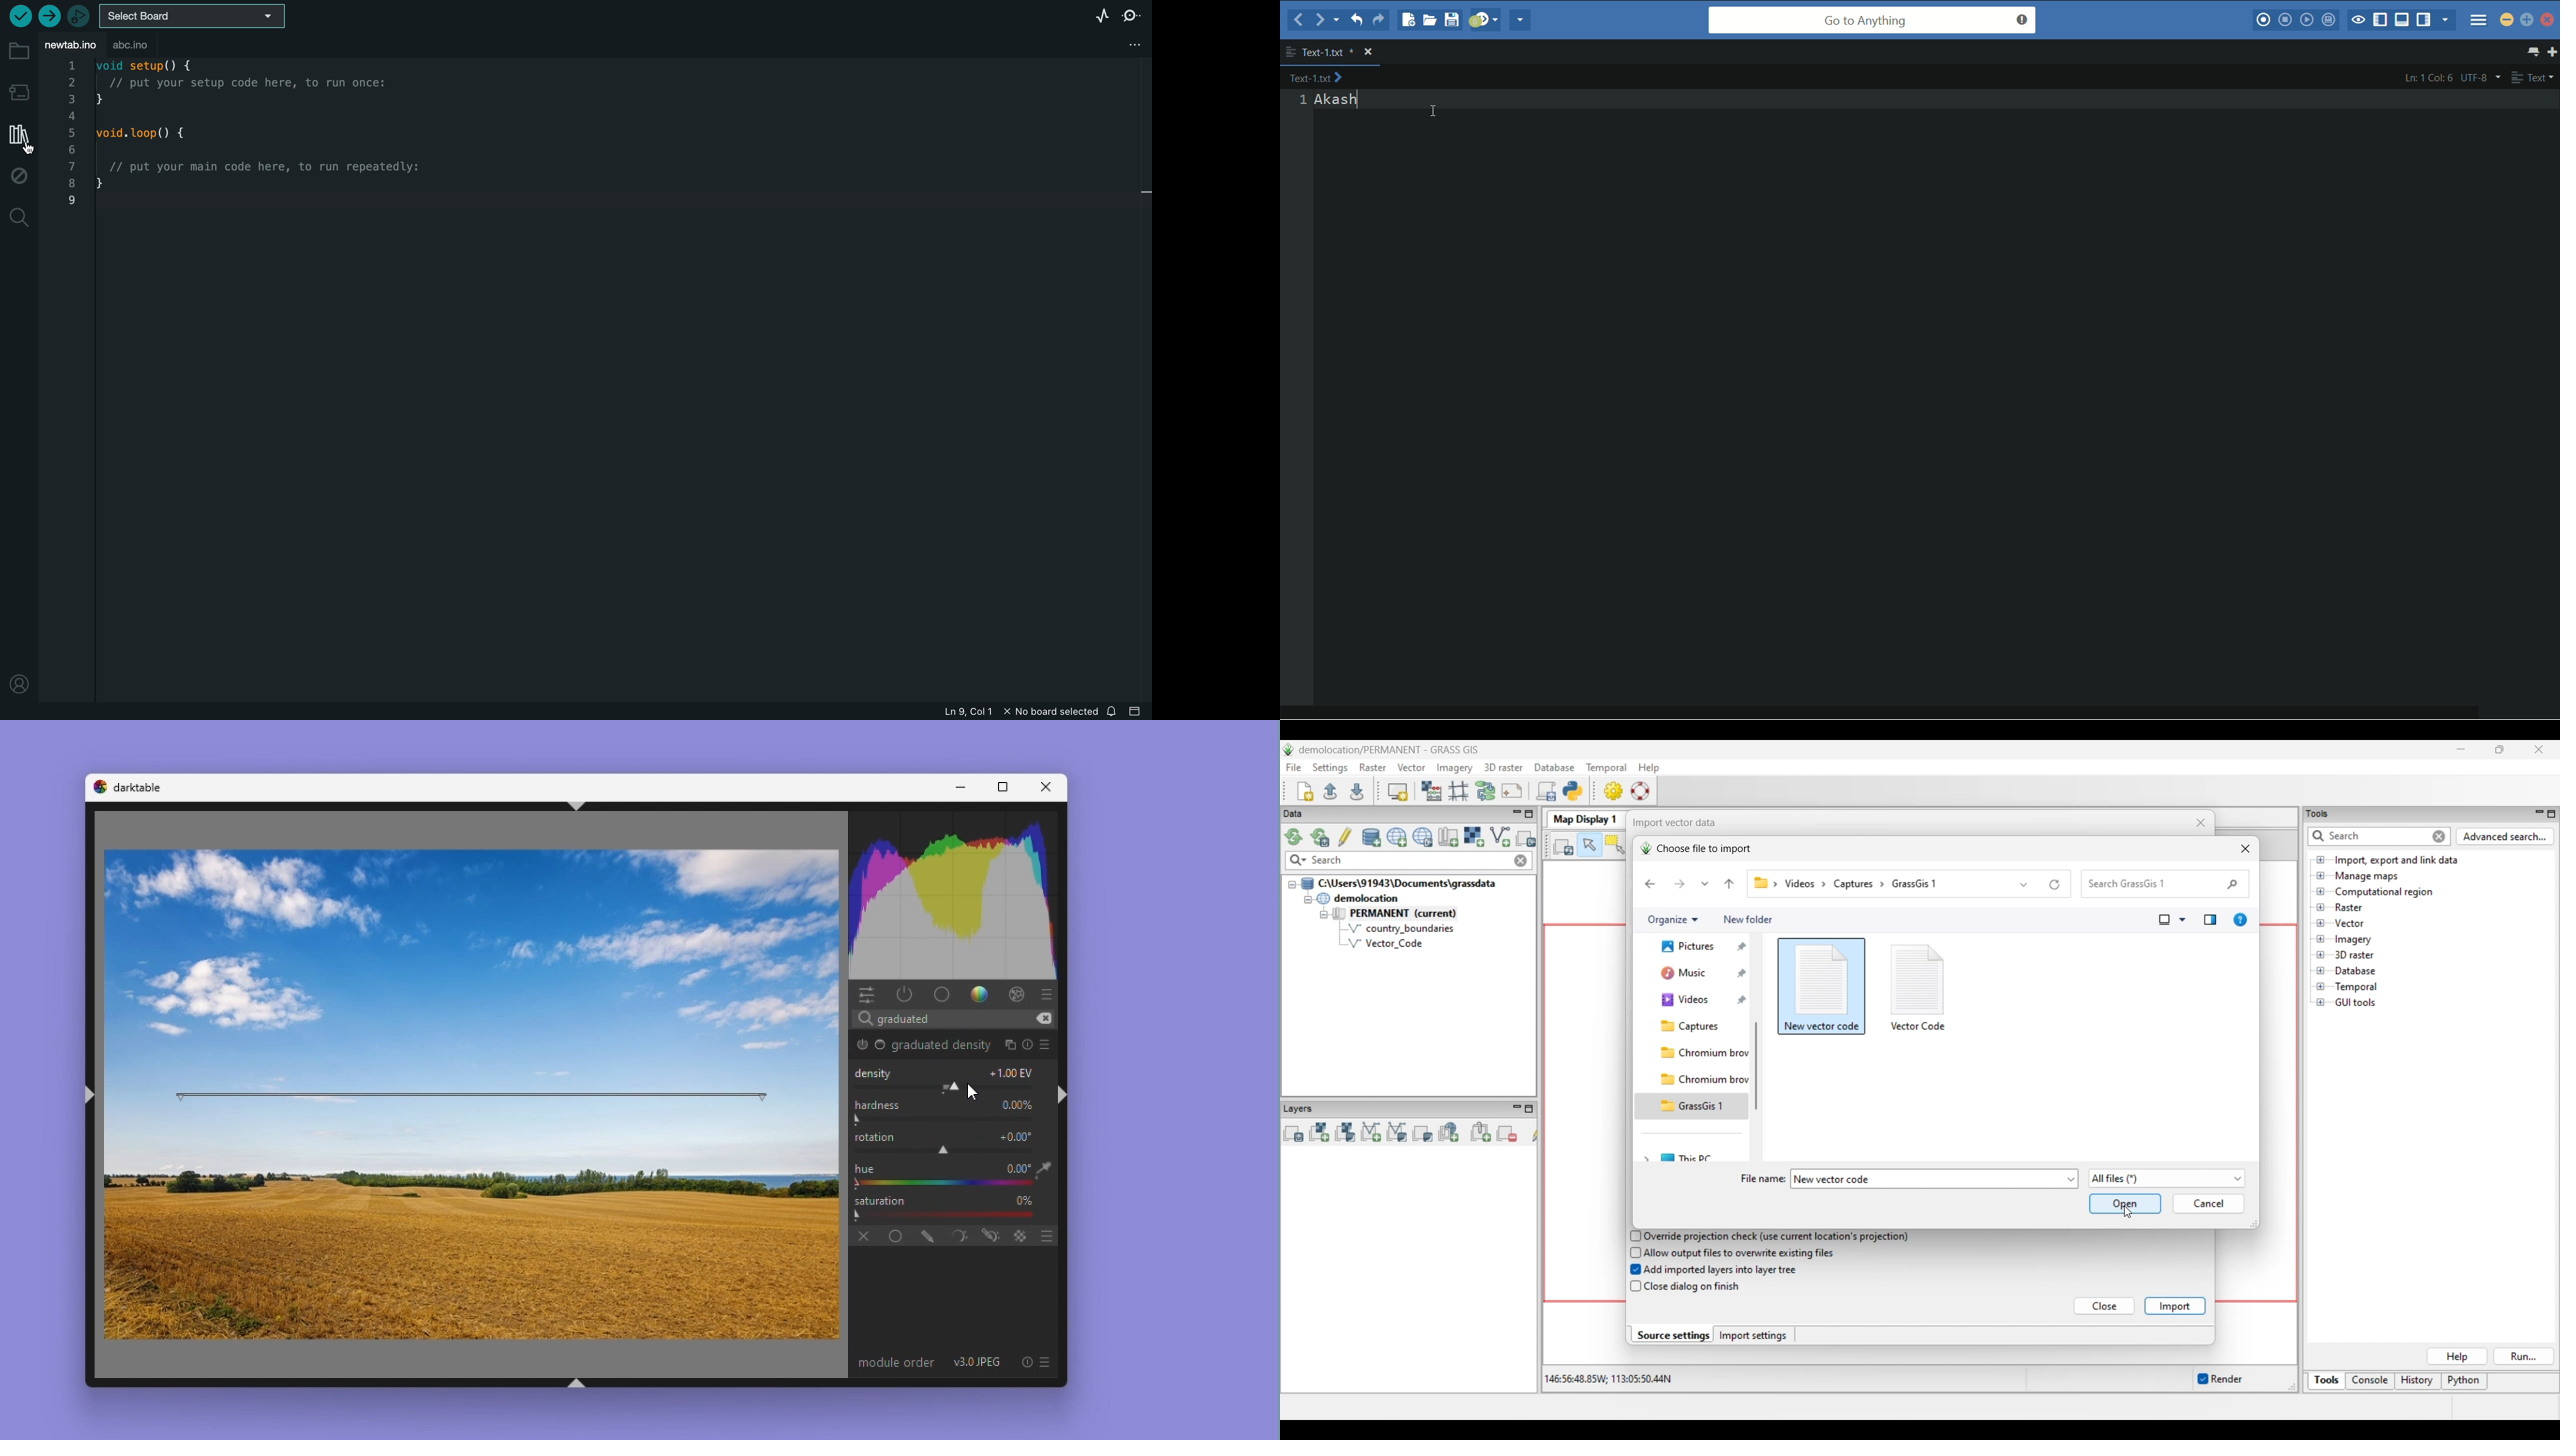 The image size is (2576, 1456). Describe the element at coordinates (19, 92) in the screenshot. I see `board manager` at that location.